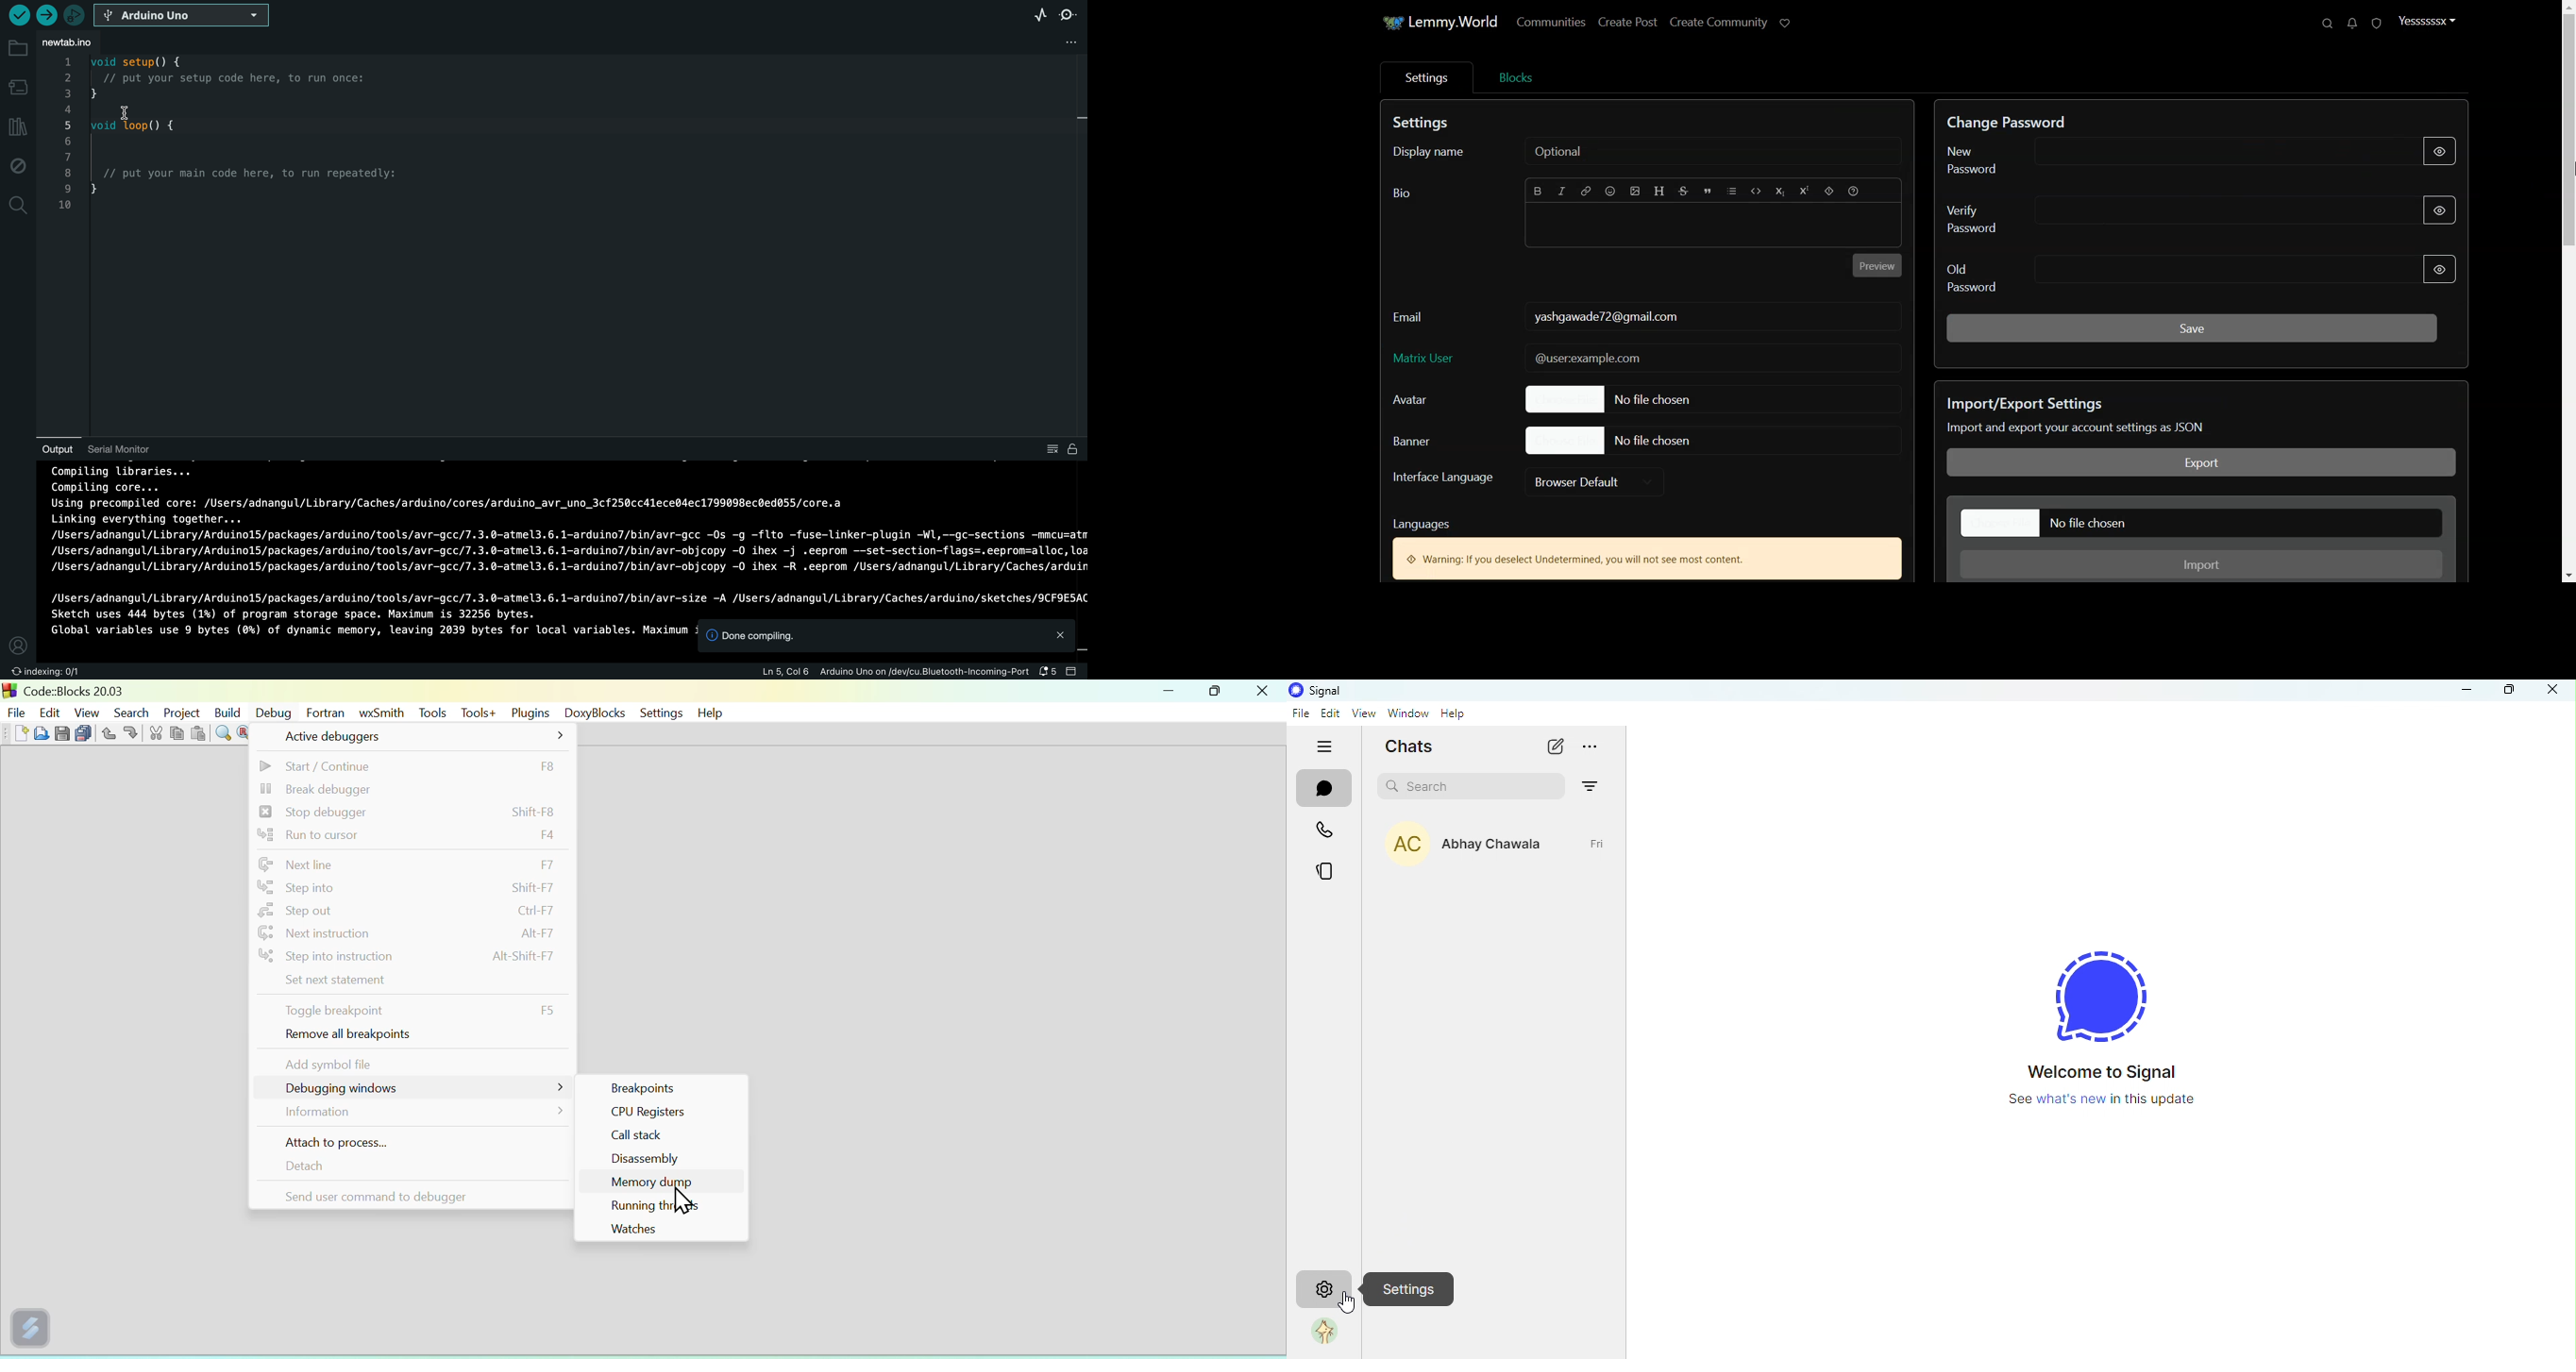 This screenshot has height=1372, width=2576. Describe the element at coordinates (1635, 191) in the screenshot. I see `Upload Image` at that location.